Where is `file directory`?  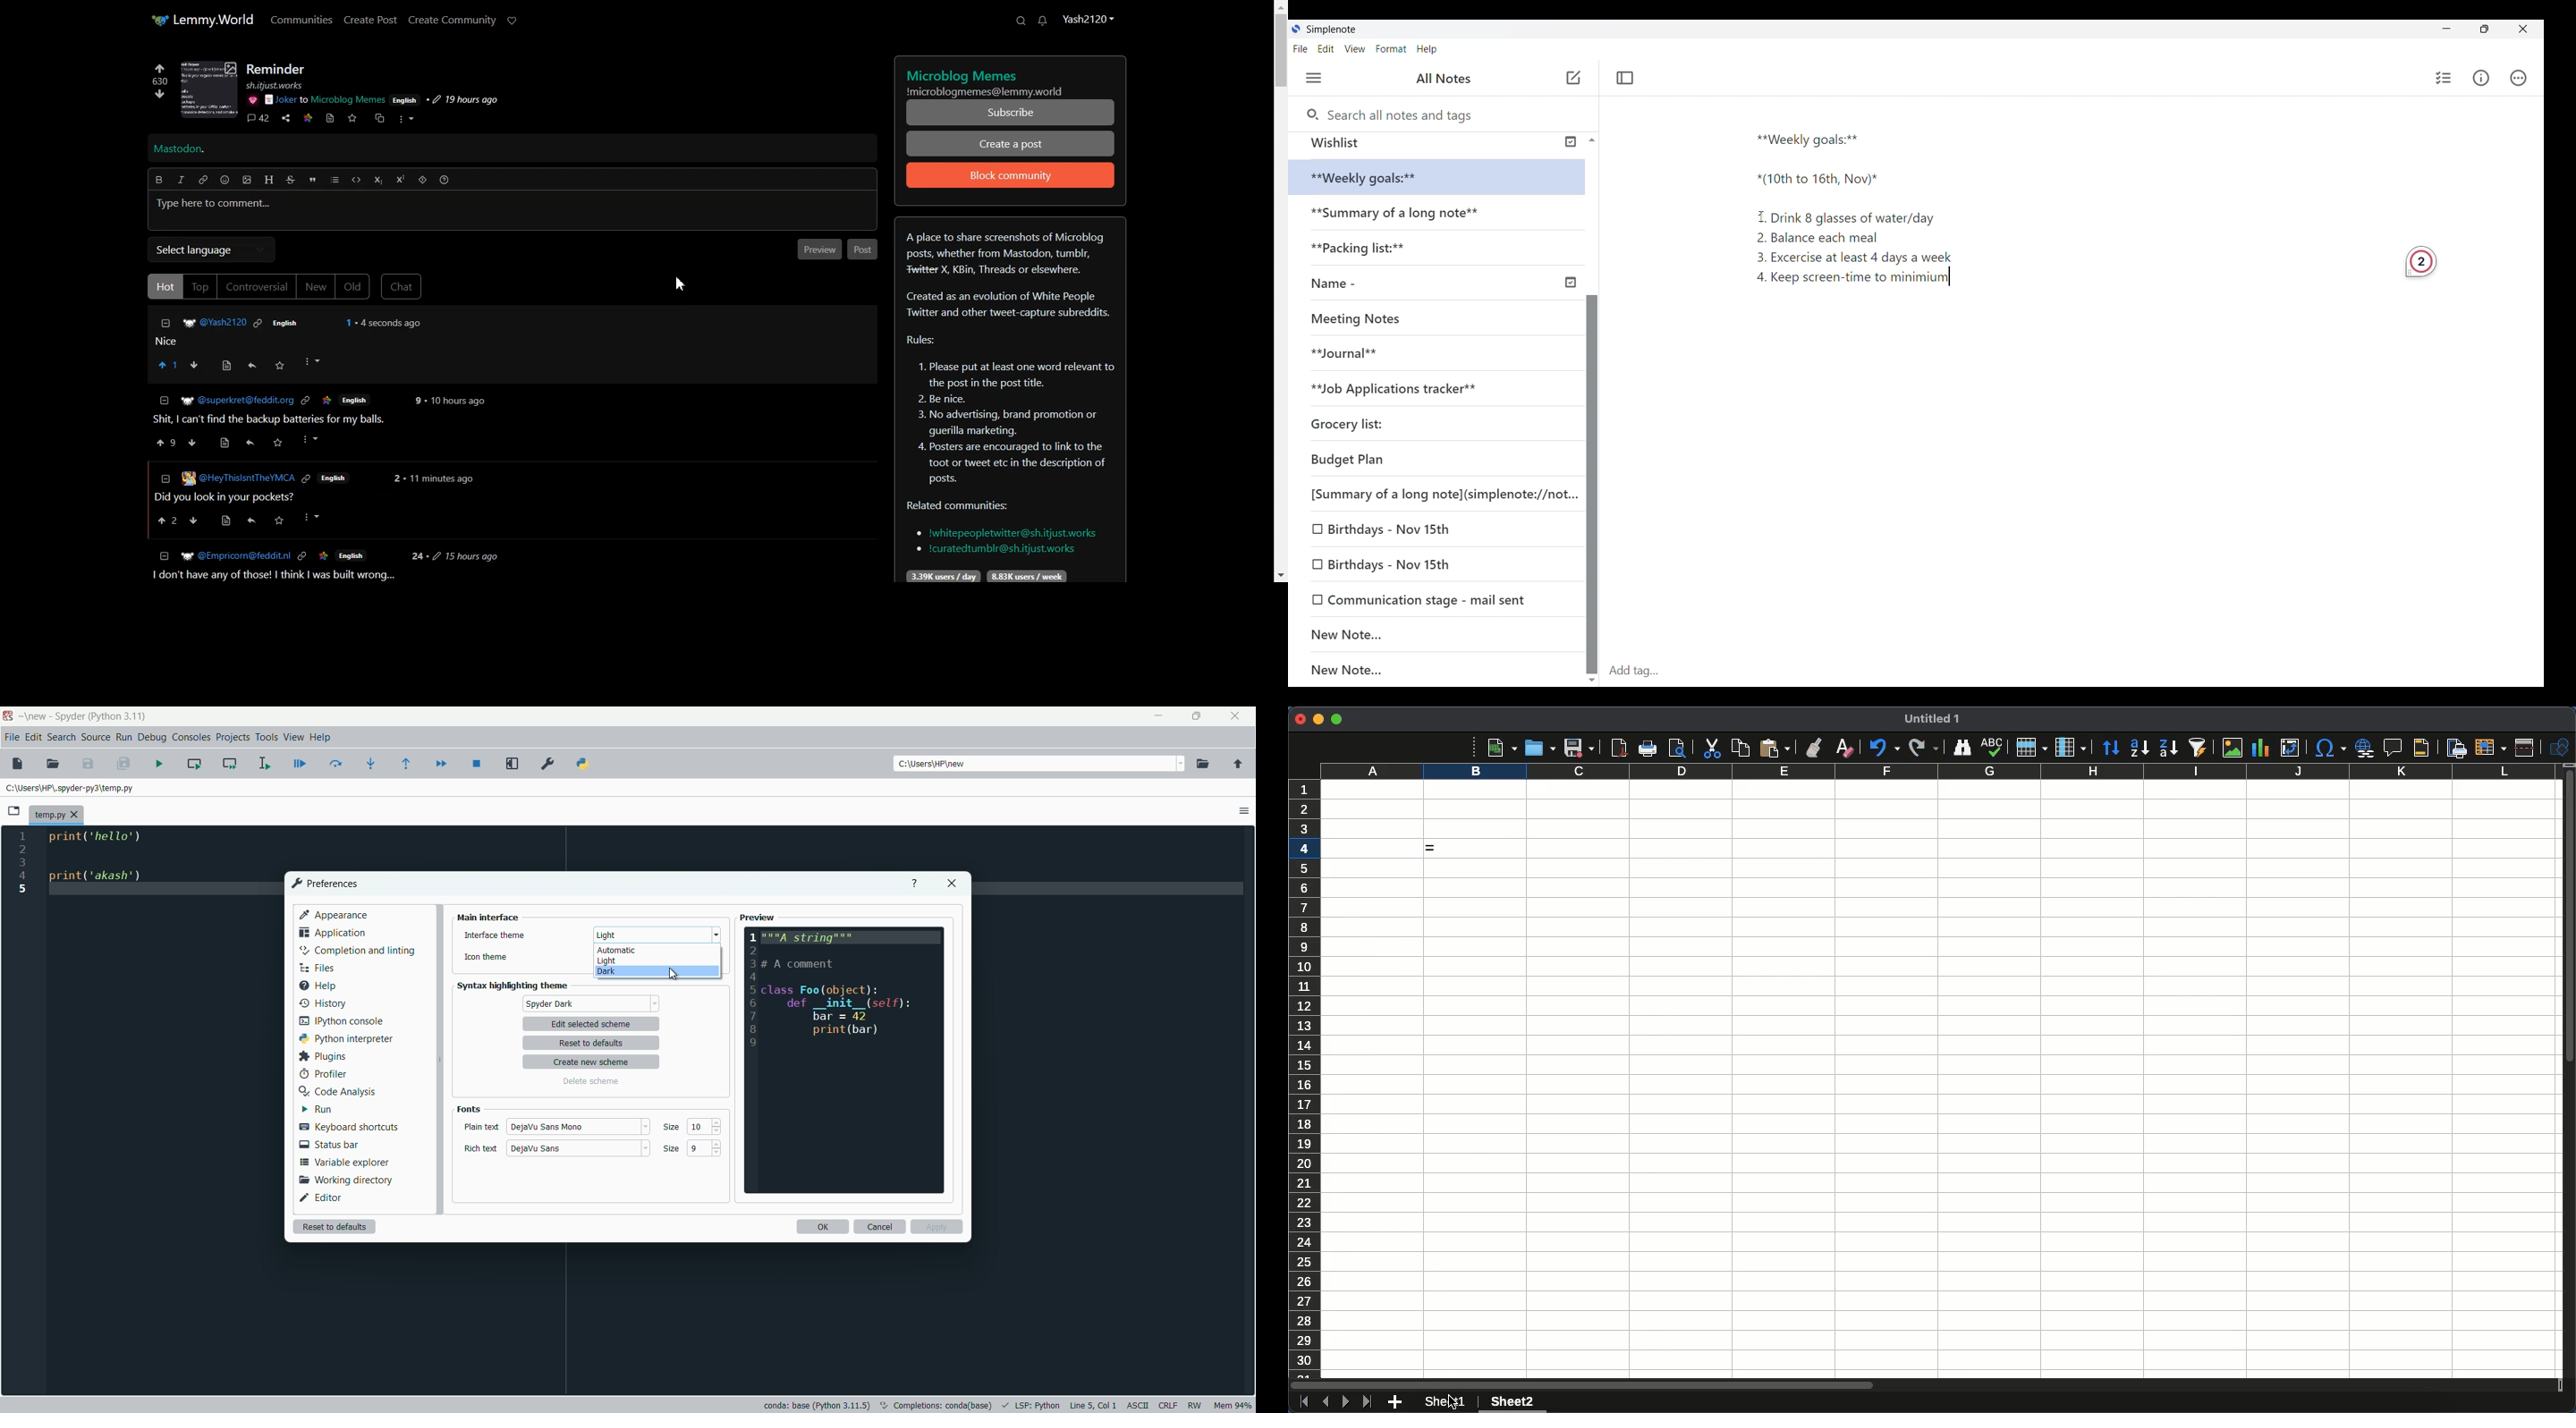
file directory is located at coordinates (72, 787).